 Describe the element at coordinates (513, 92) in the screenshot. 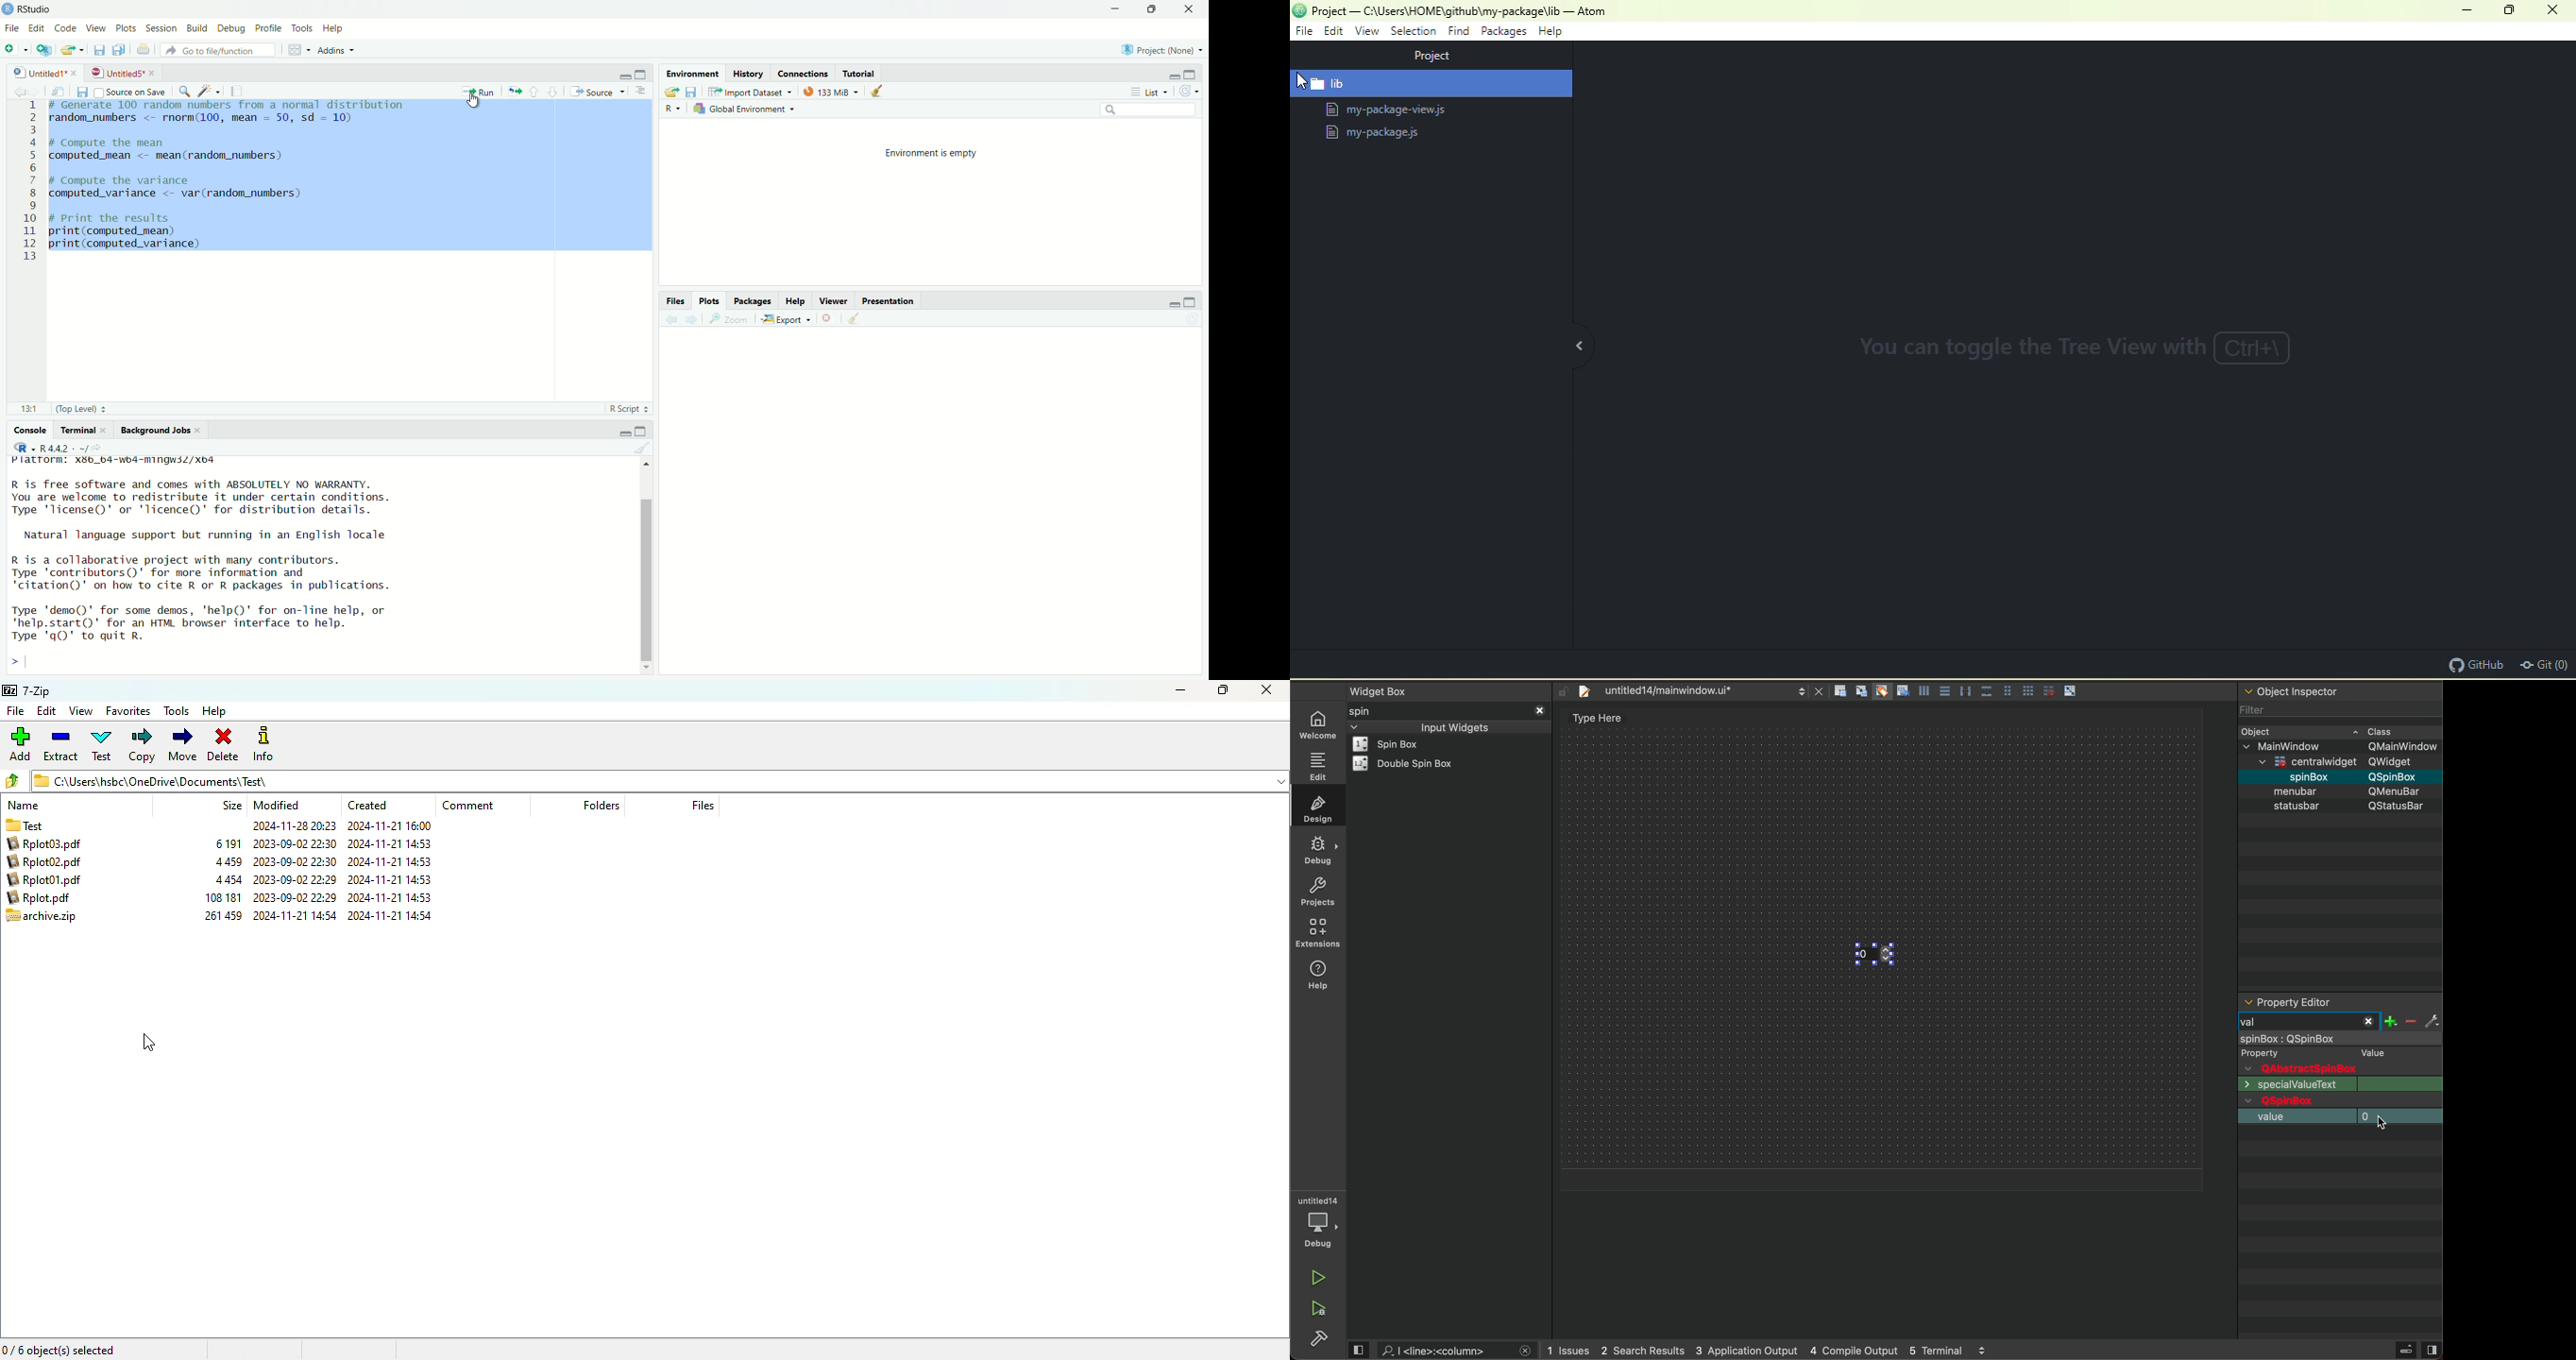

I see `re-run the previous code region` at that location.